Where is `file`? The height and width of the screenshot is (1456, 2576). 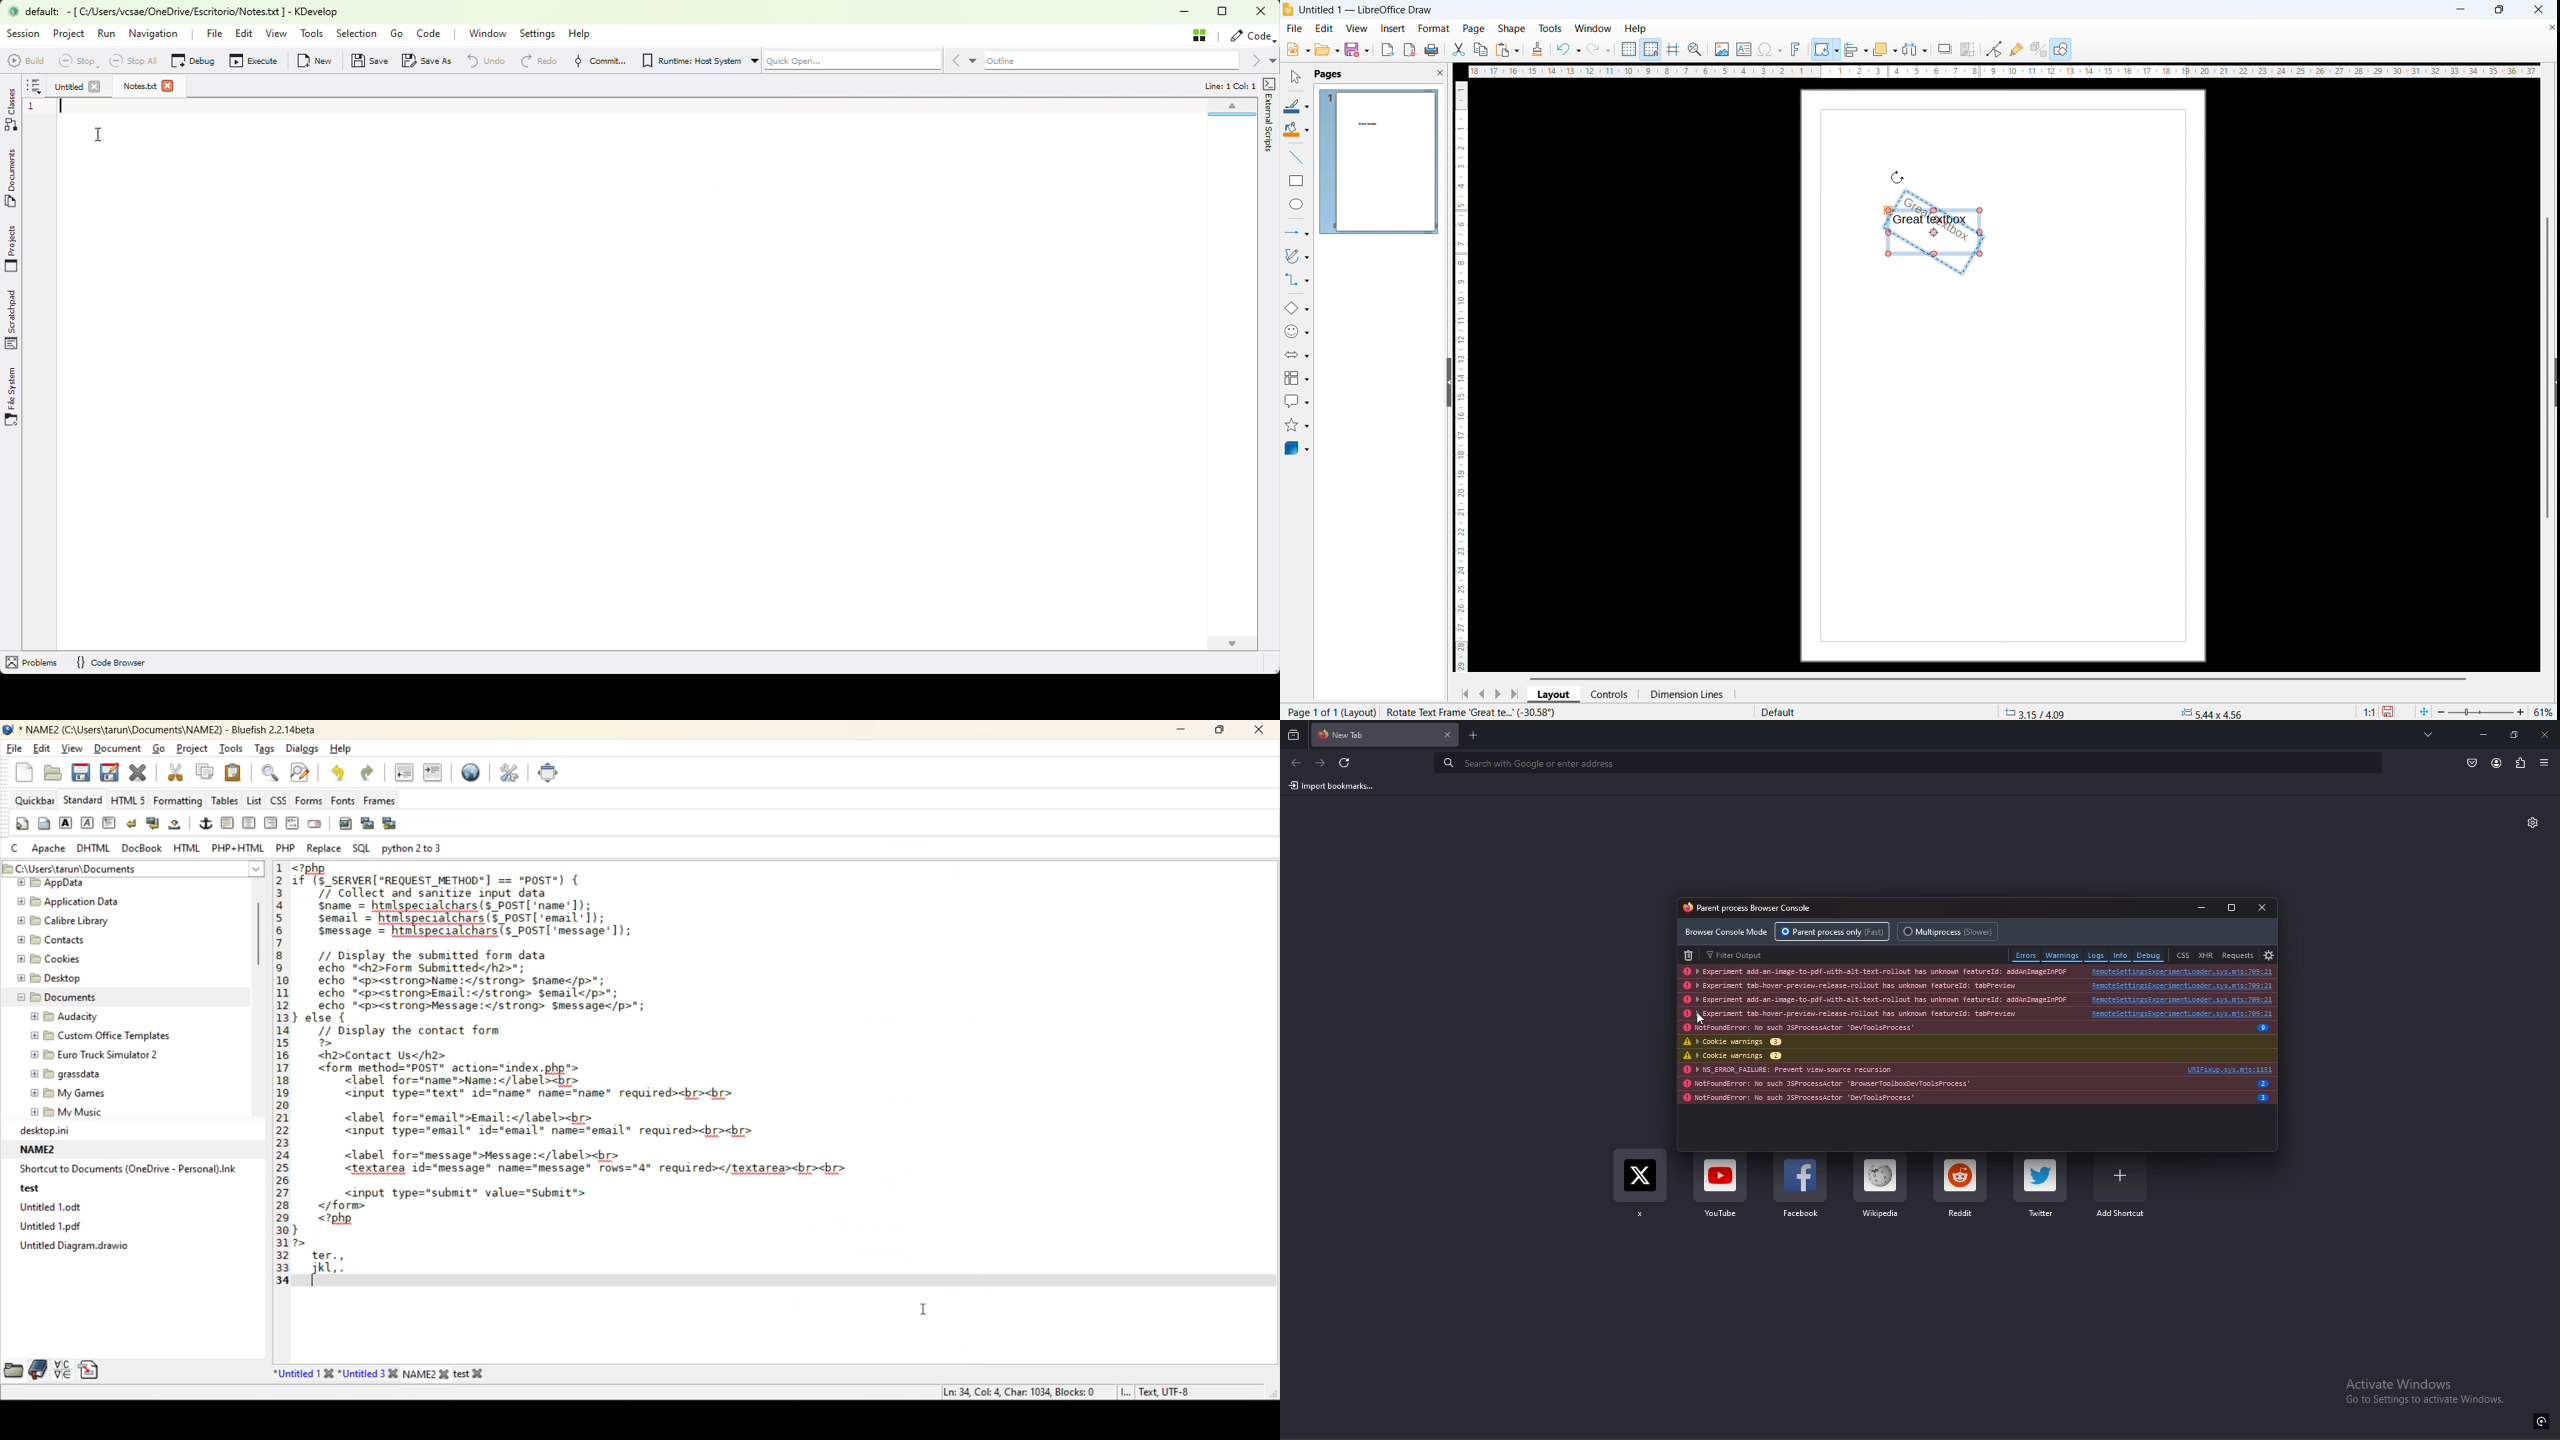
file is located at coordinates (15, 749).